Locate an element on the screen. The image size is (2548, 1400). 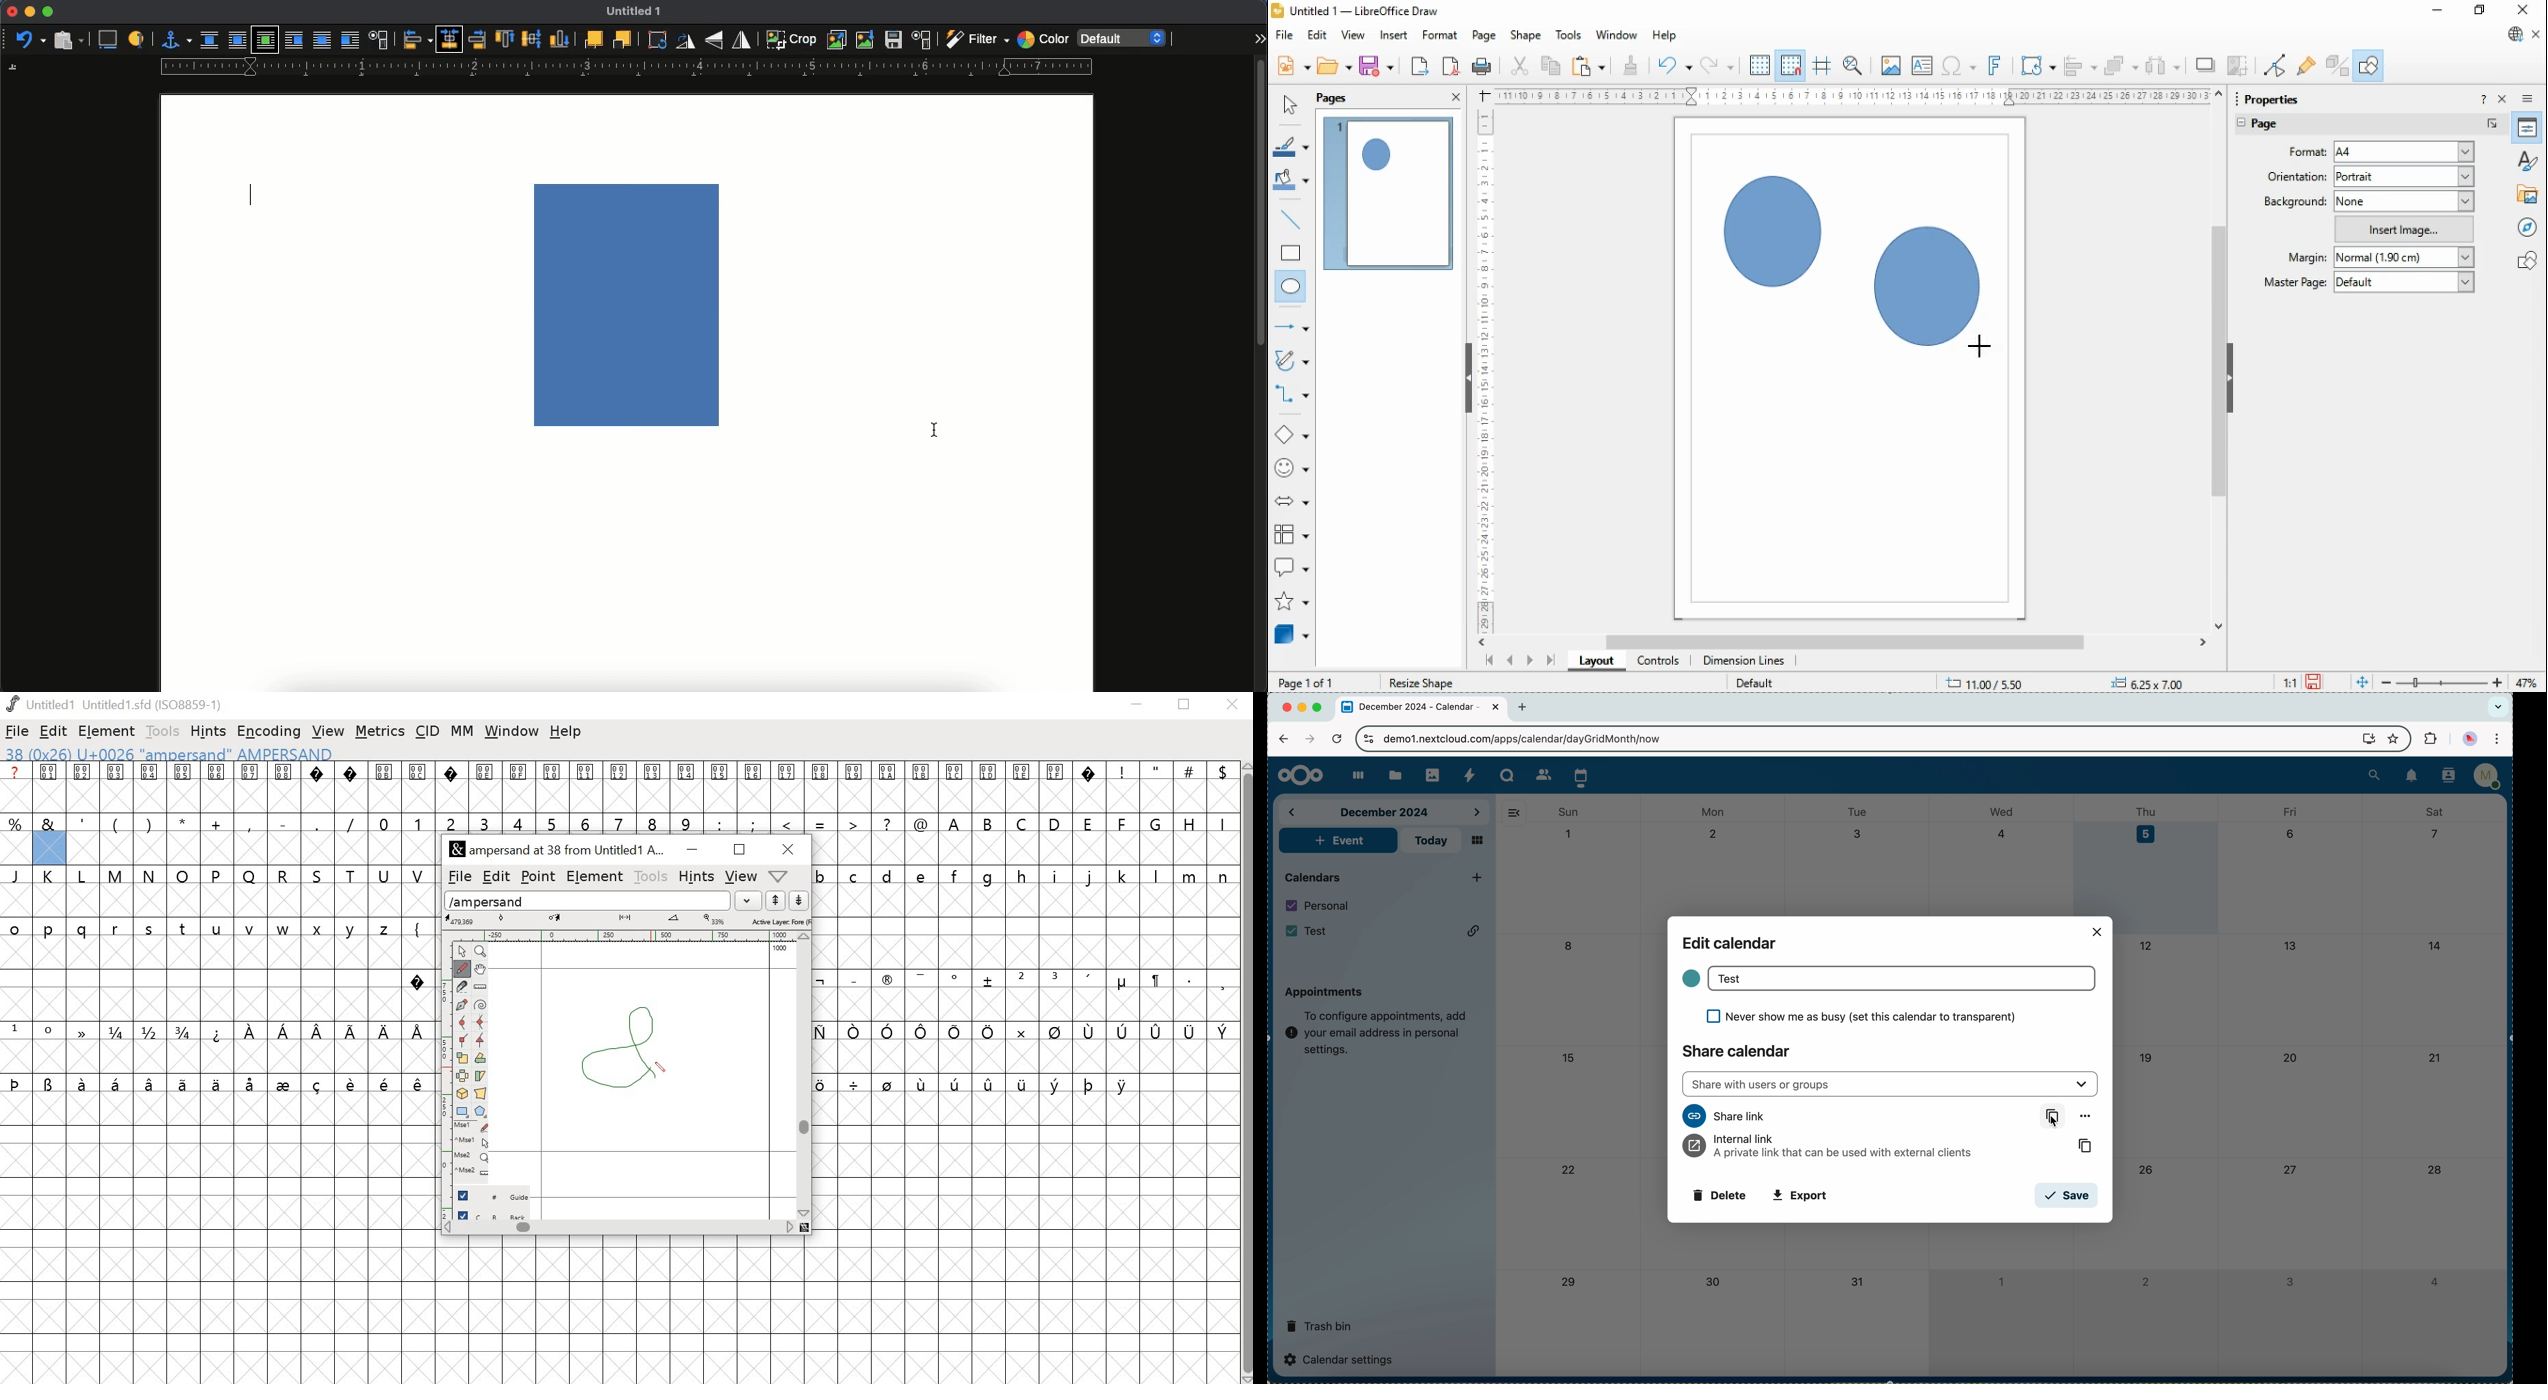
tools is located at coordinates (1570, 36).